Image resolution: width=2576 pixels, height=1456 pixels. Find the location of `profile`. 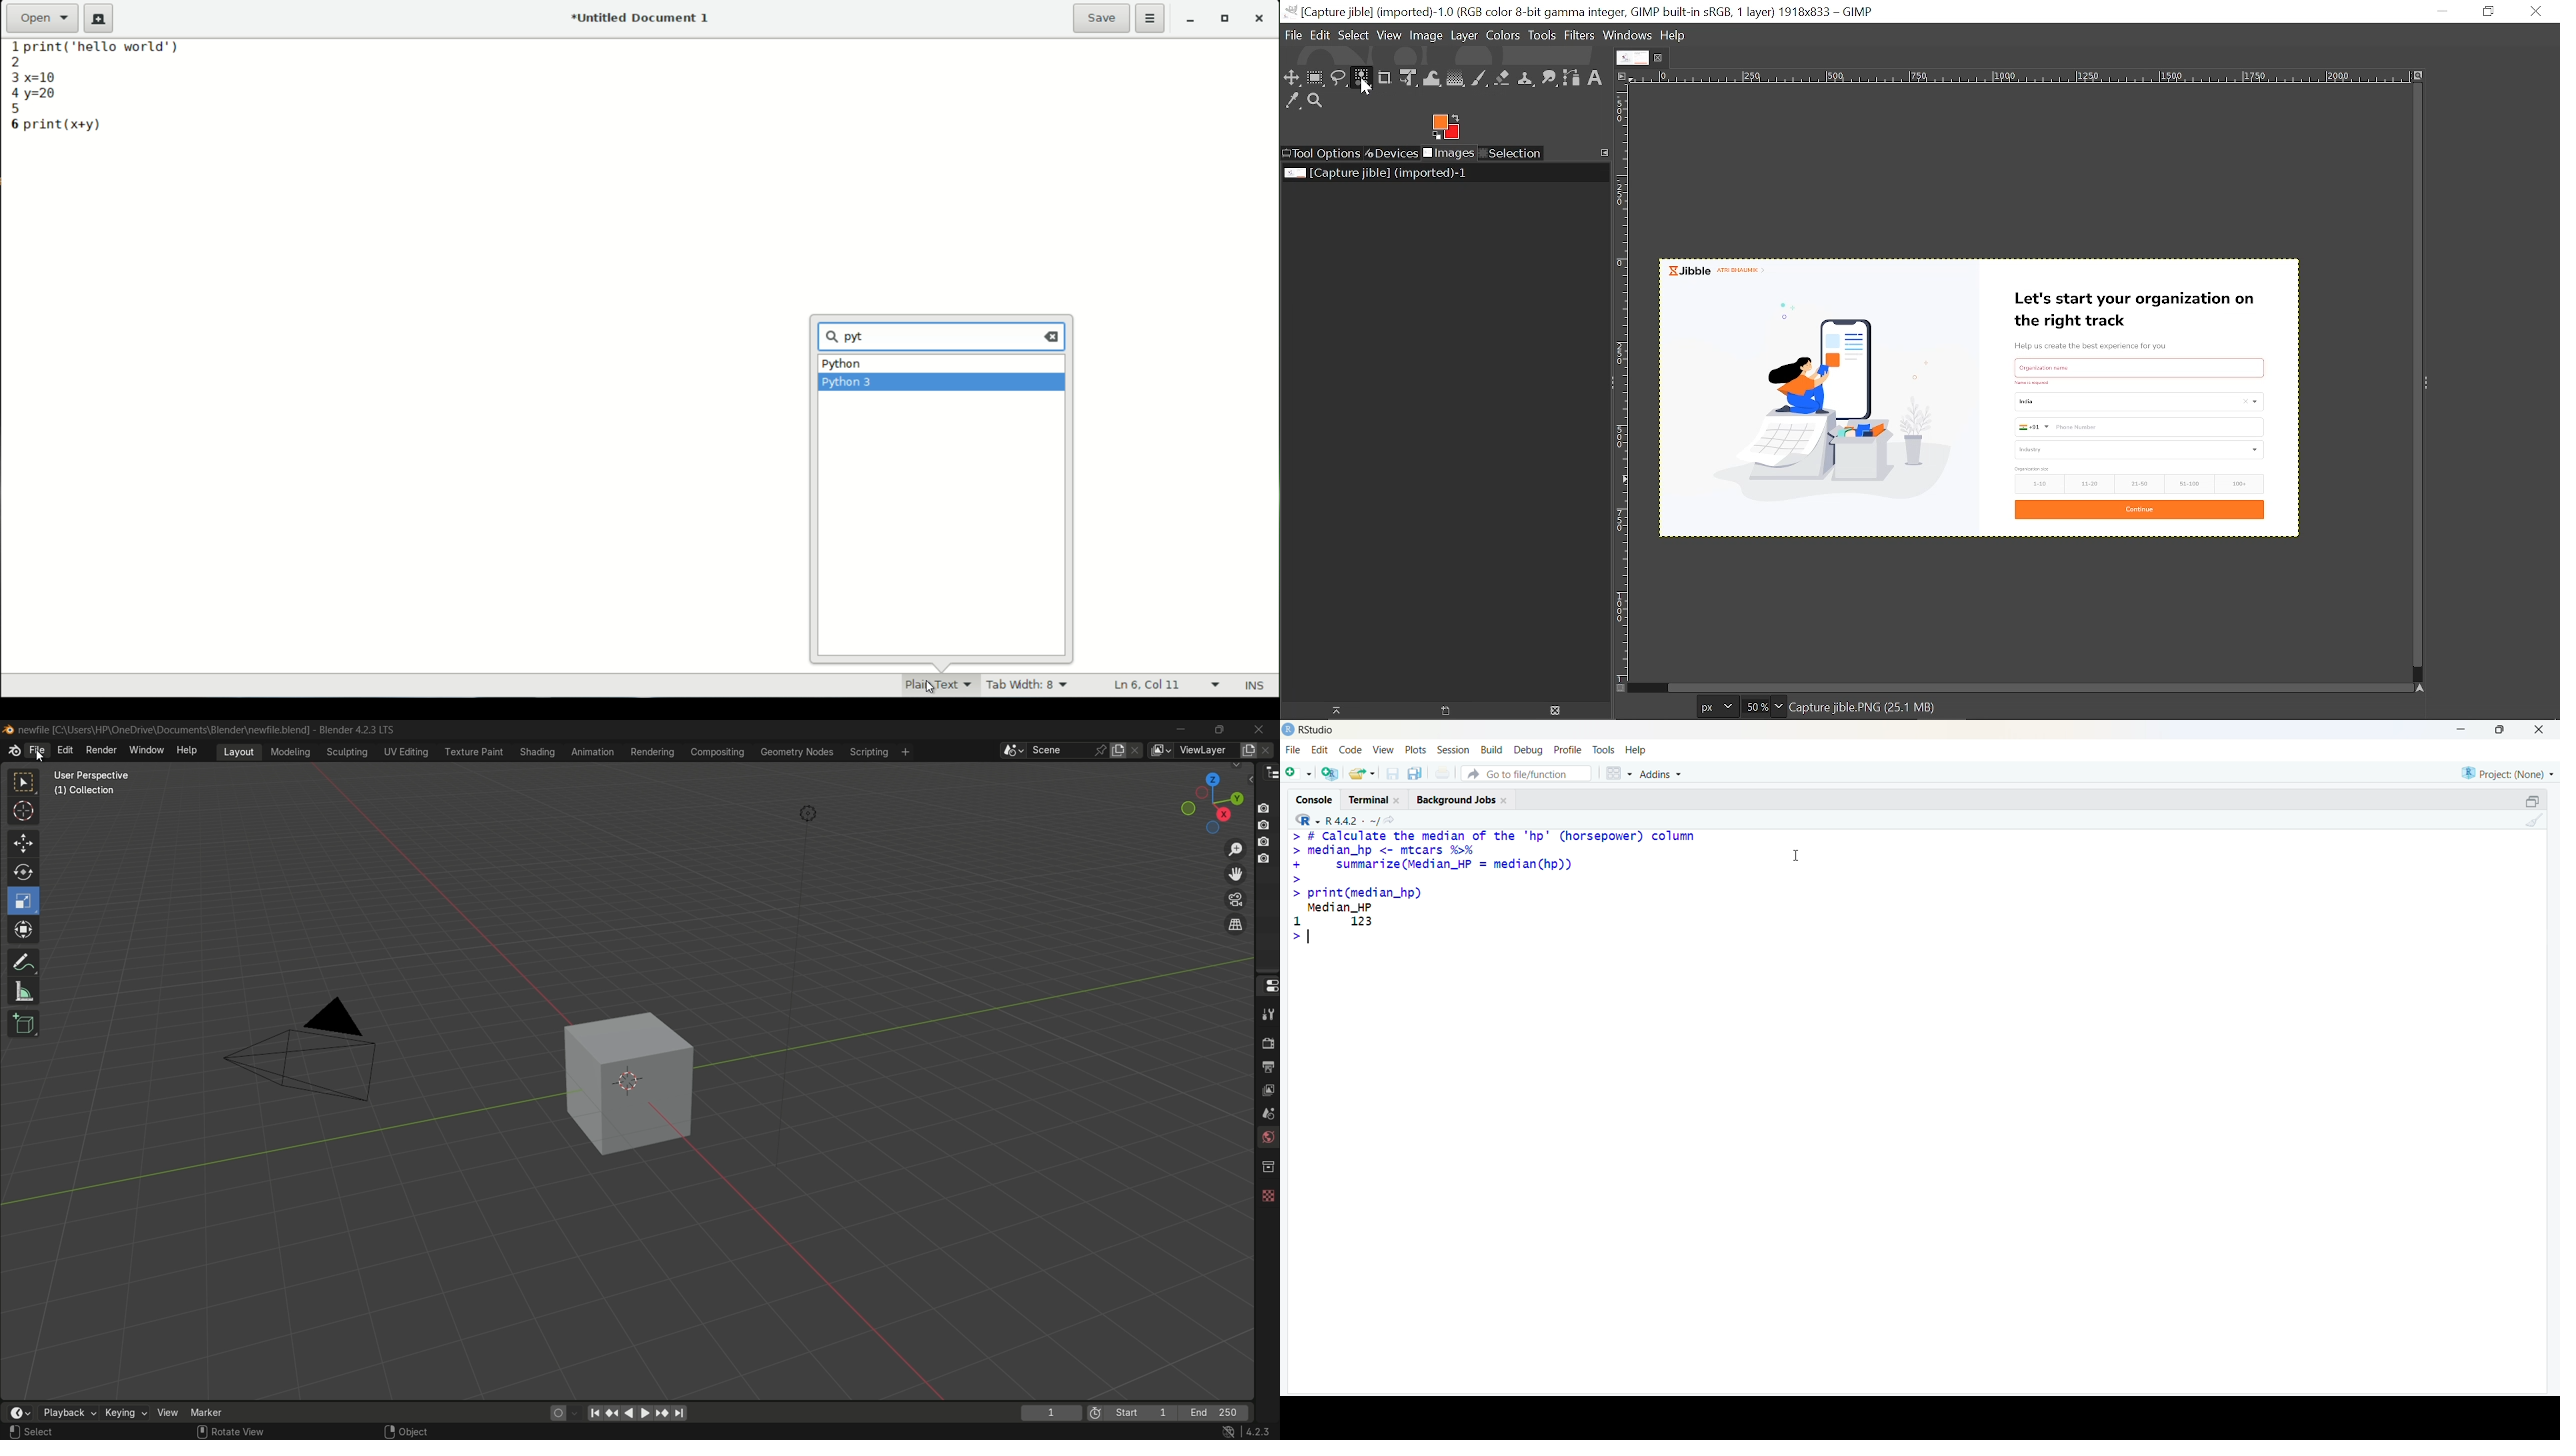

profile is located at coordinates (1568, 750).